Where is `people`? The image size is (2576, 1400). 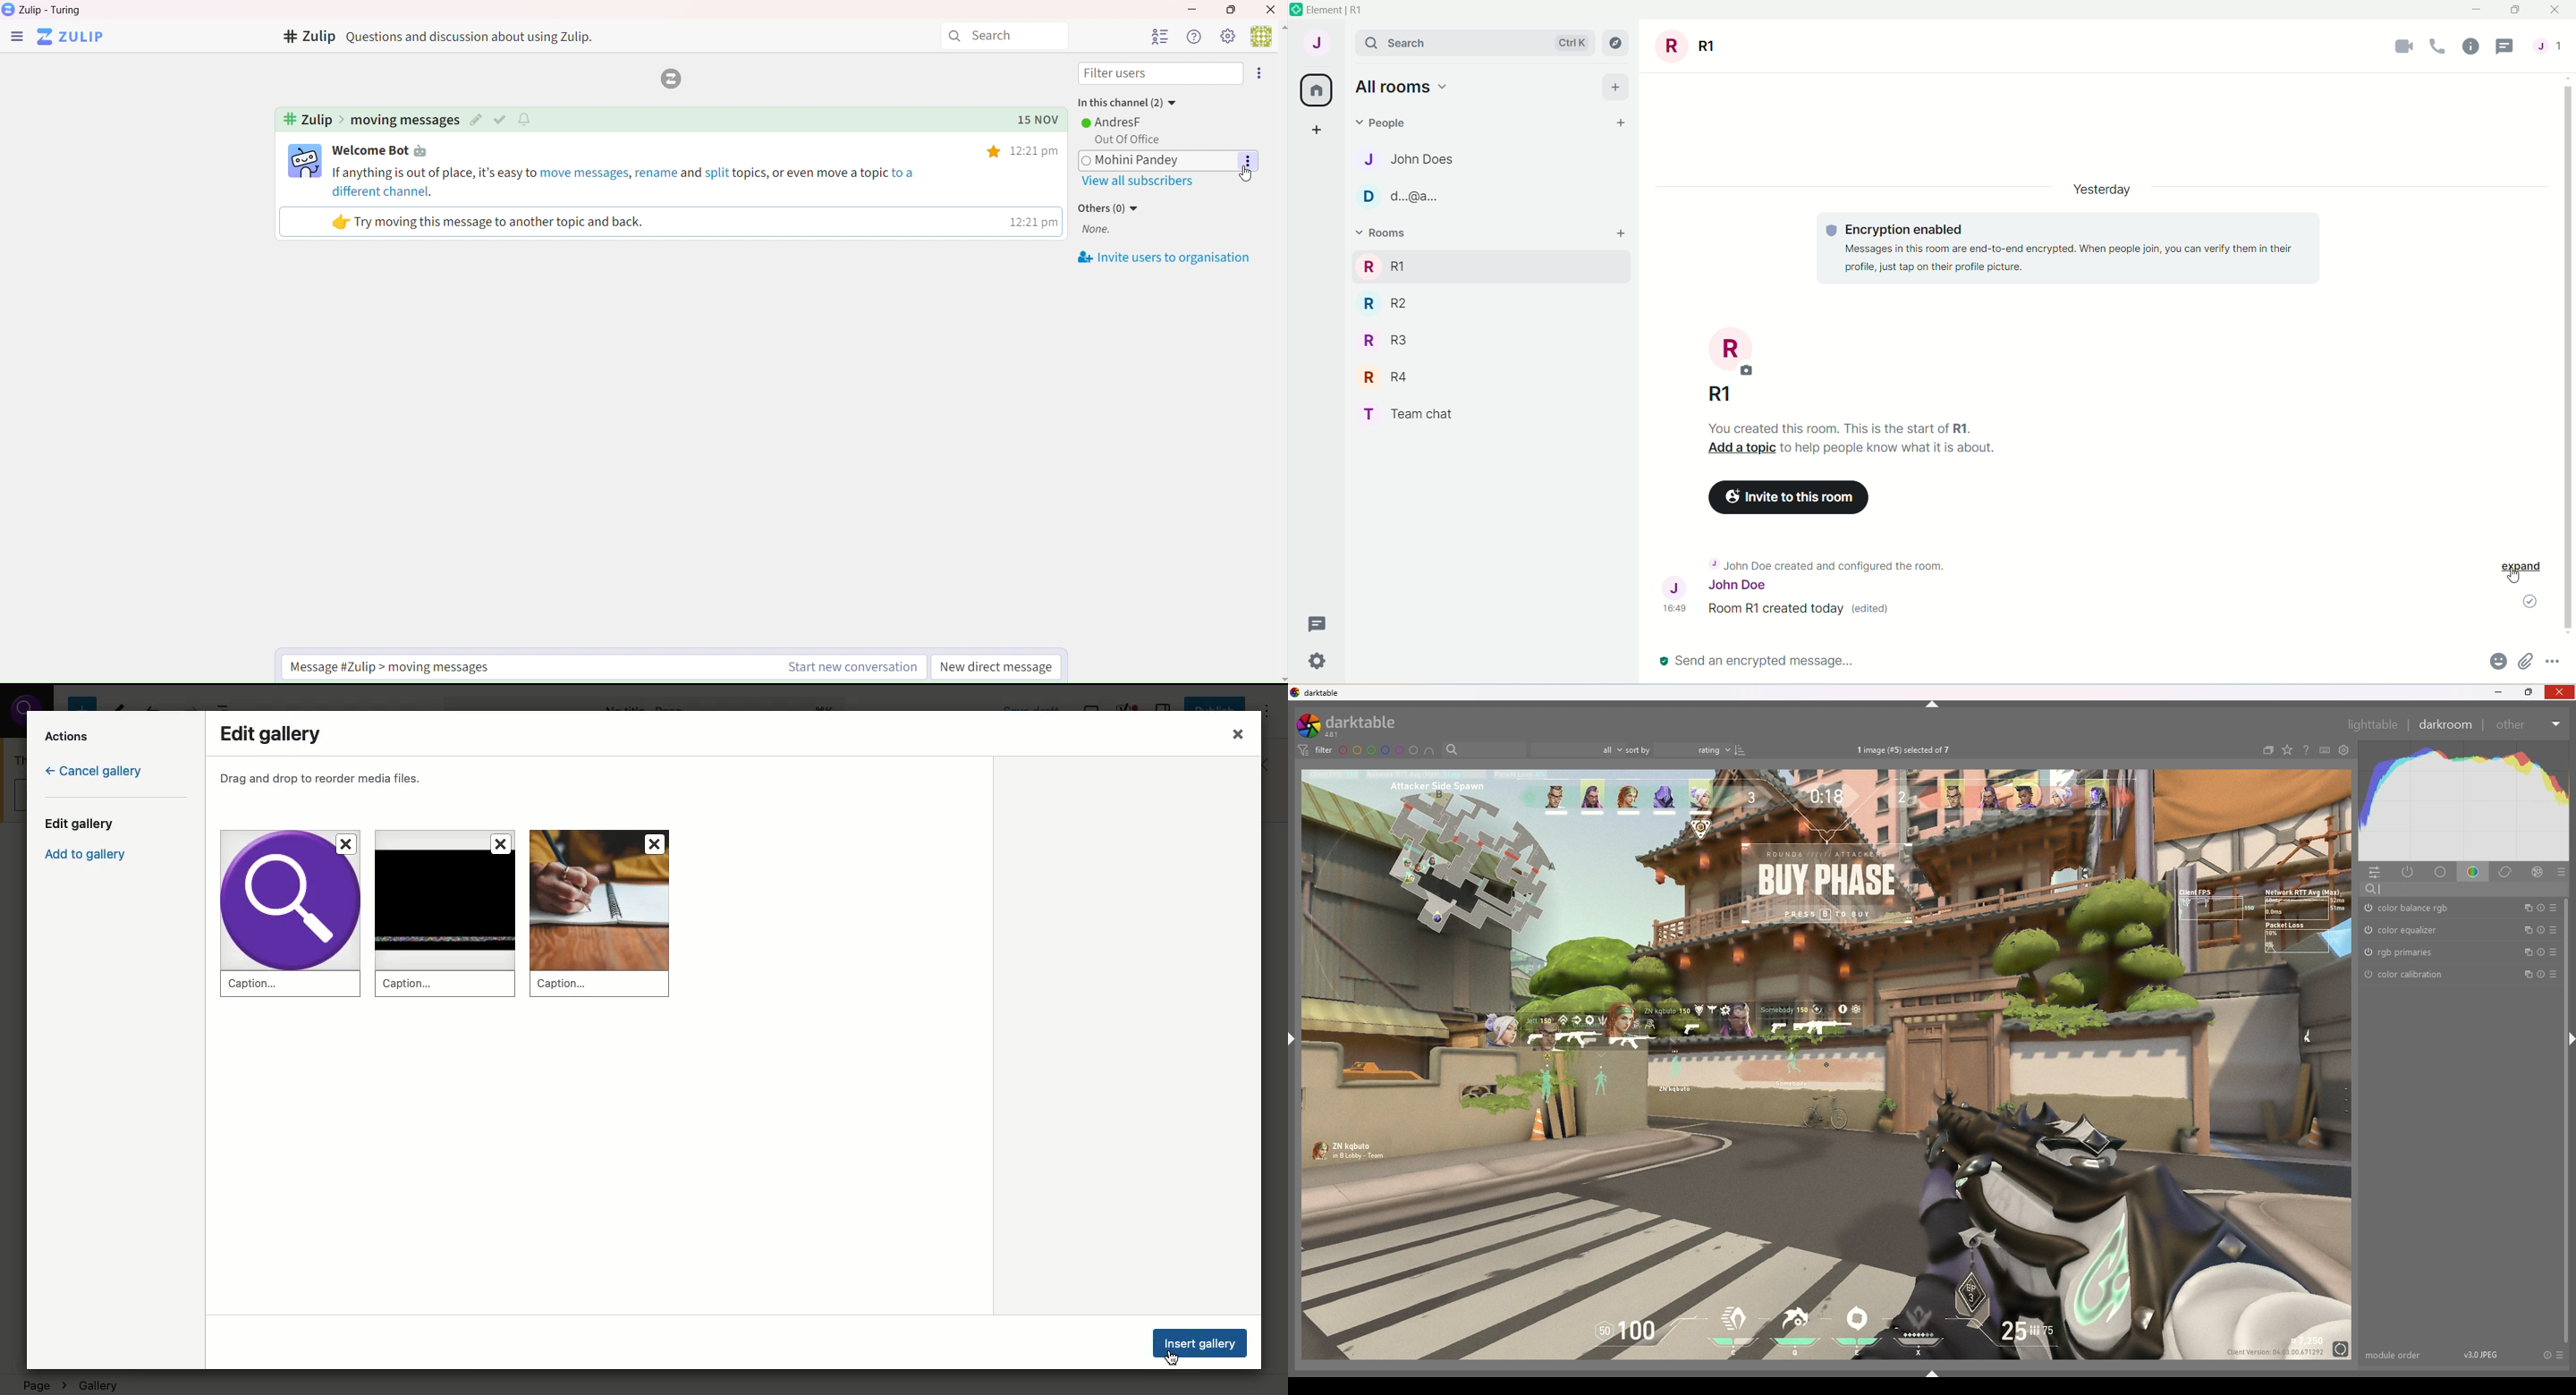 people is located at coordinates (2551, 46).